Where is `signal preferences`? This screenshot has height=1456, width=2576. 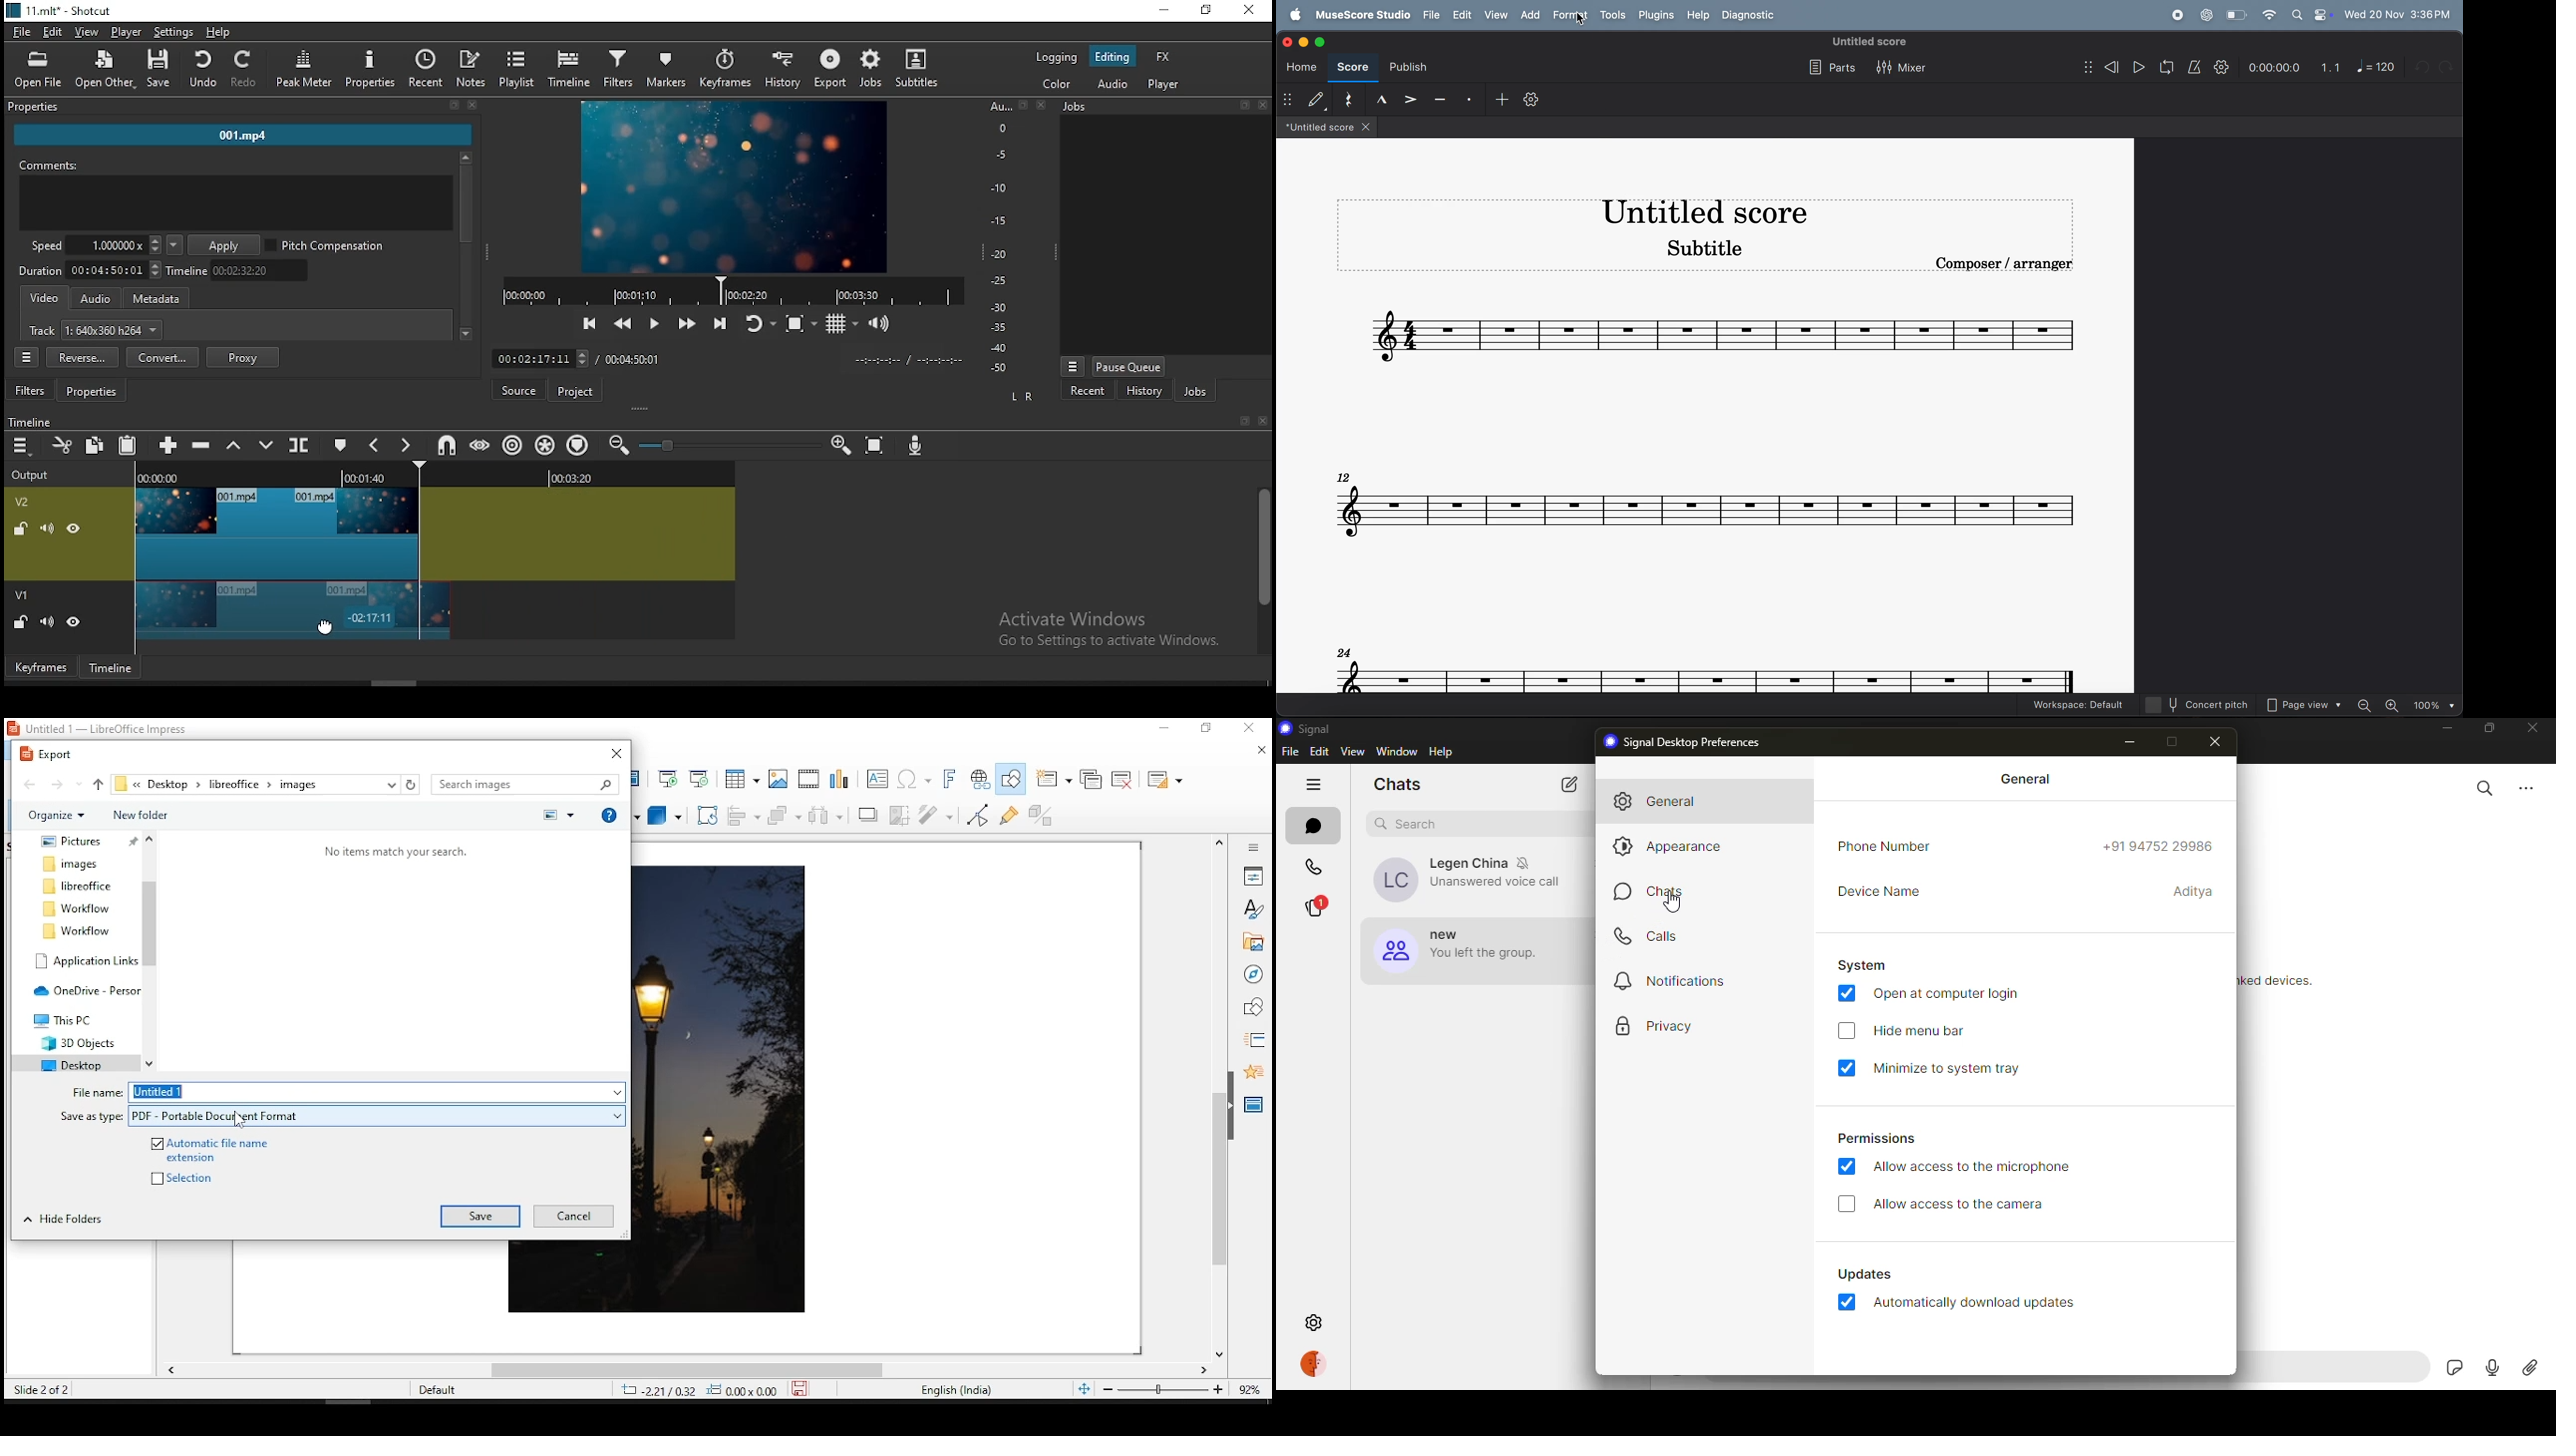 signal preferences is located at coordinates (1686, 742).